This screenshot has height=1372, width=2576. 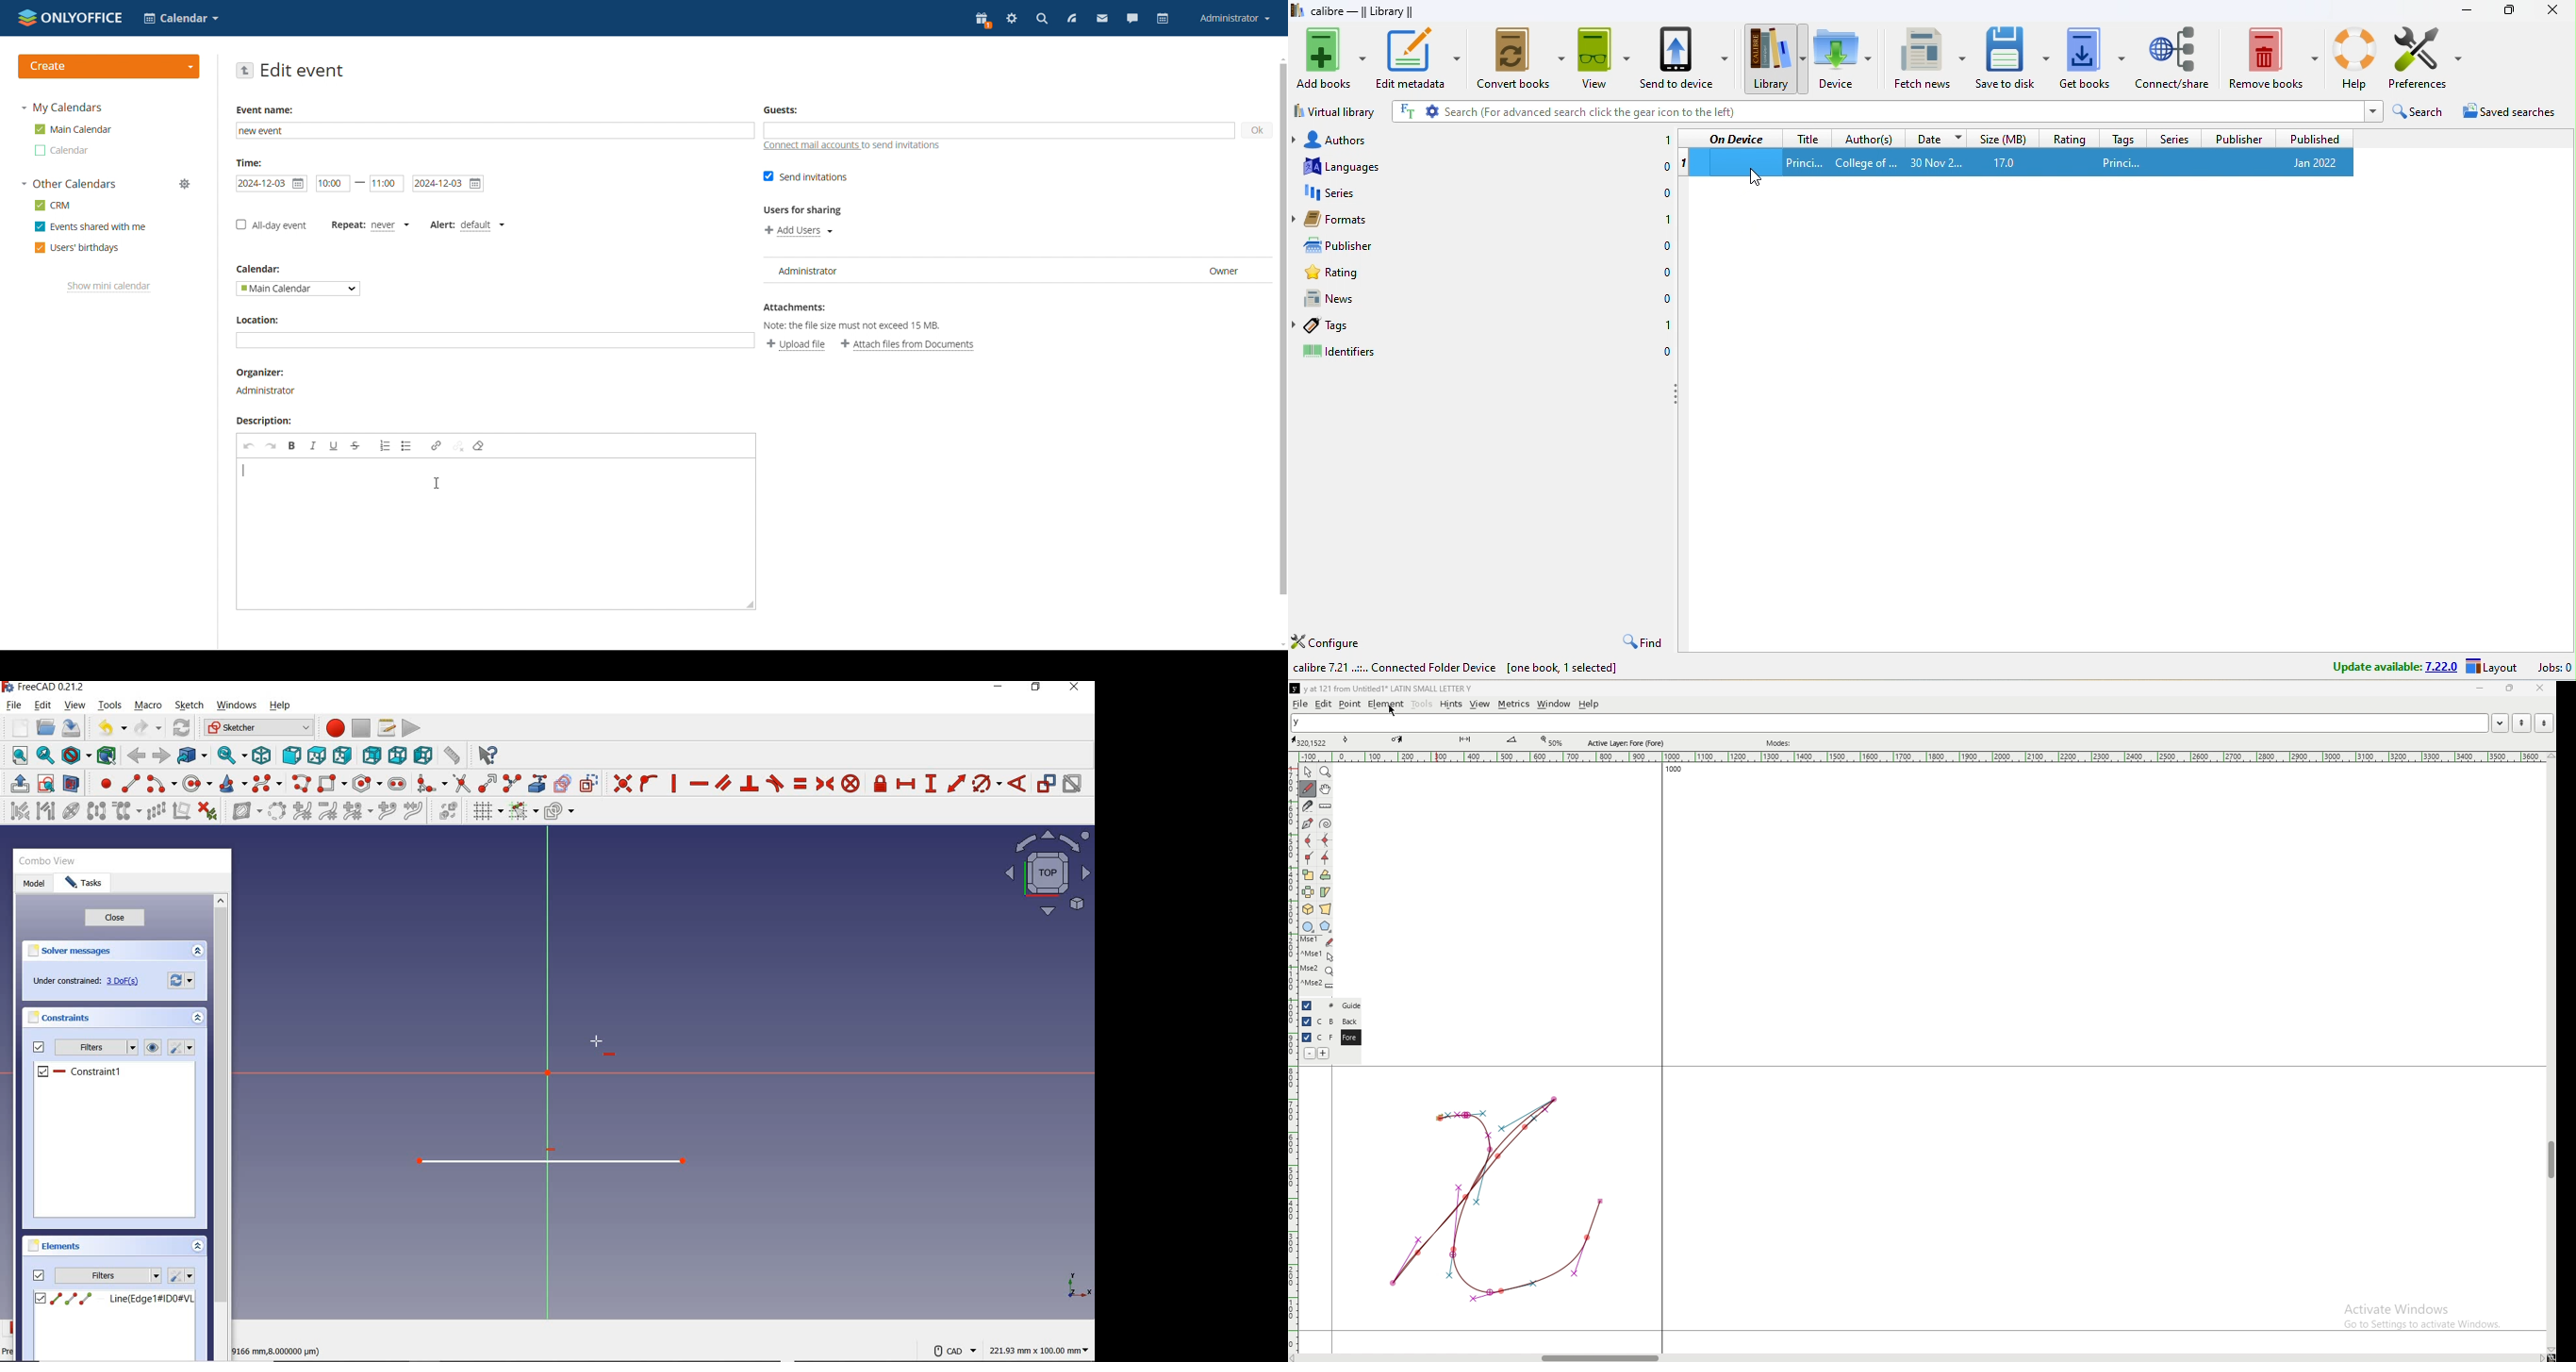 I want to click on FILTERS, so click(x=97, y=1048).